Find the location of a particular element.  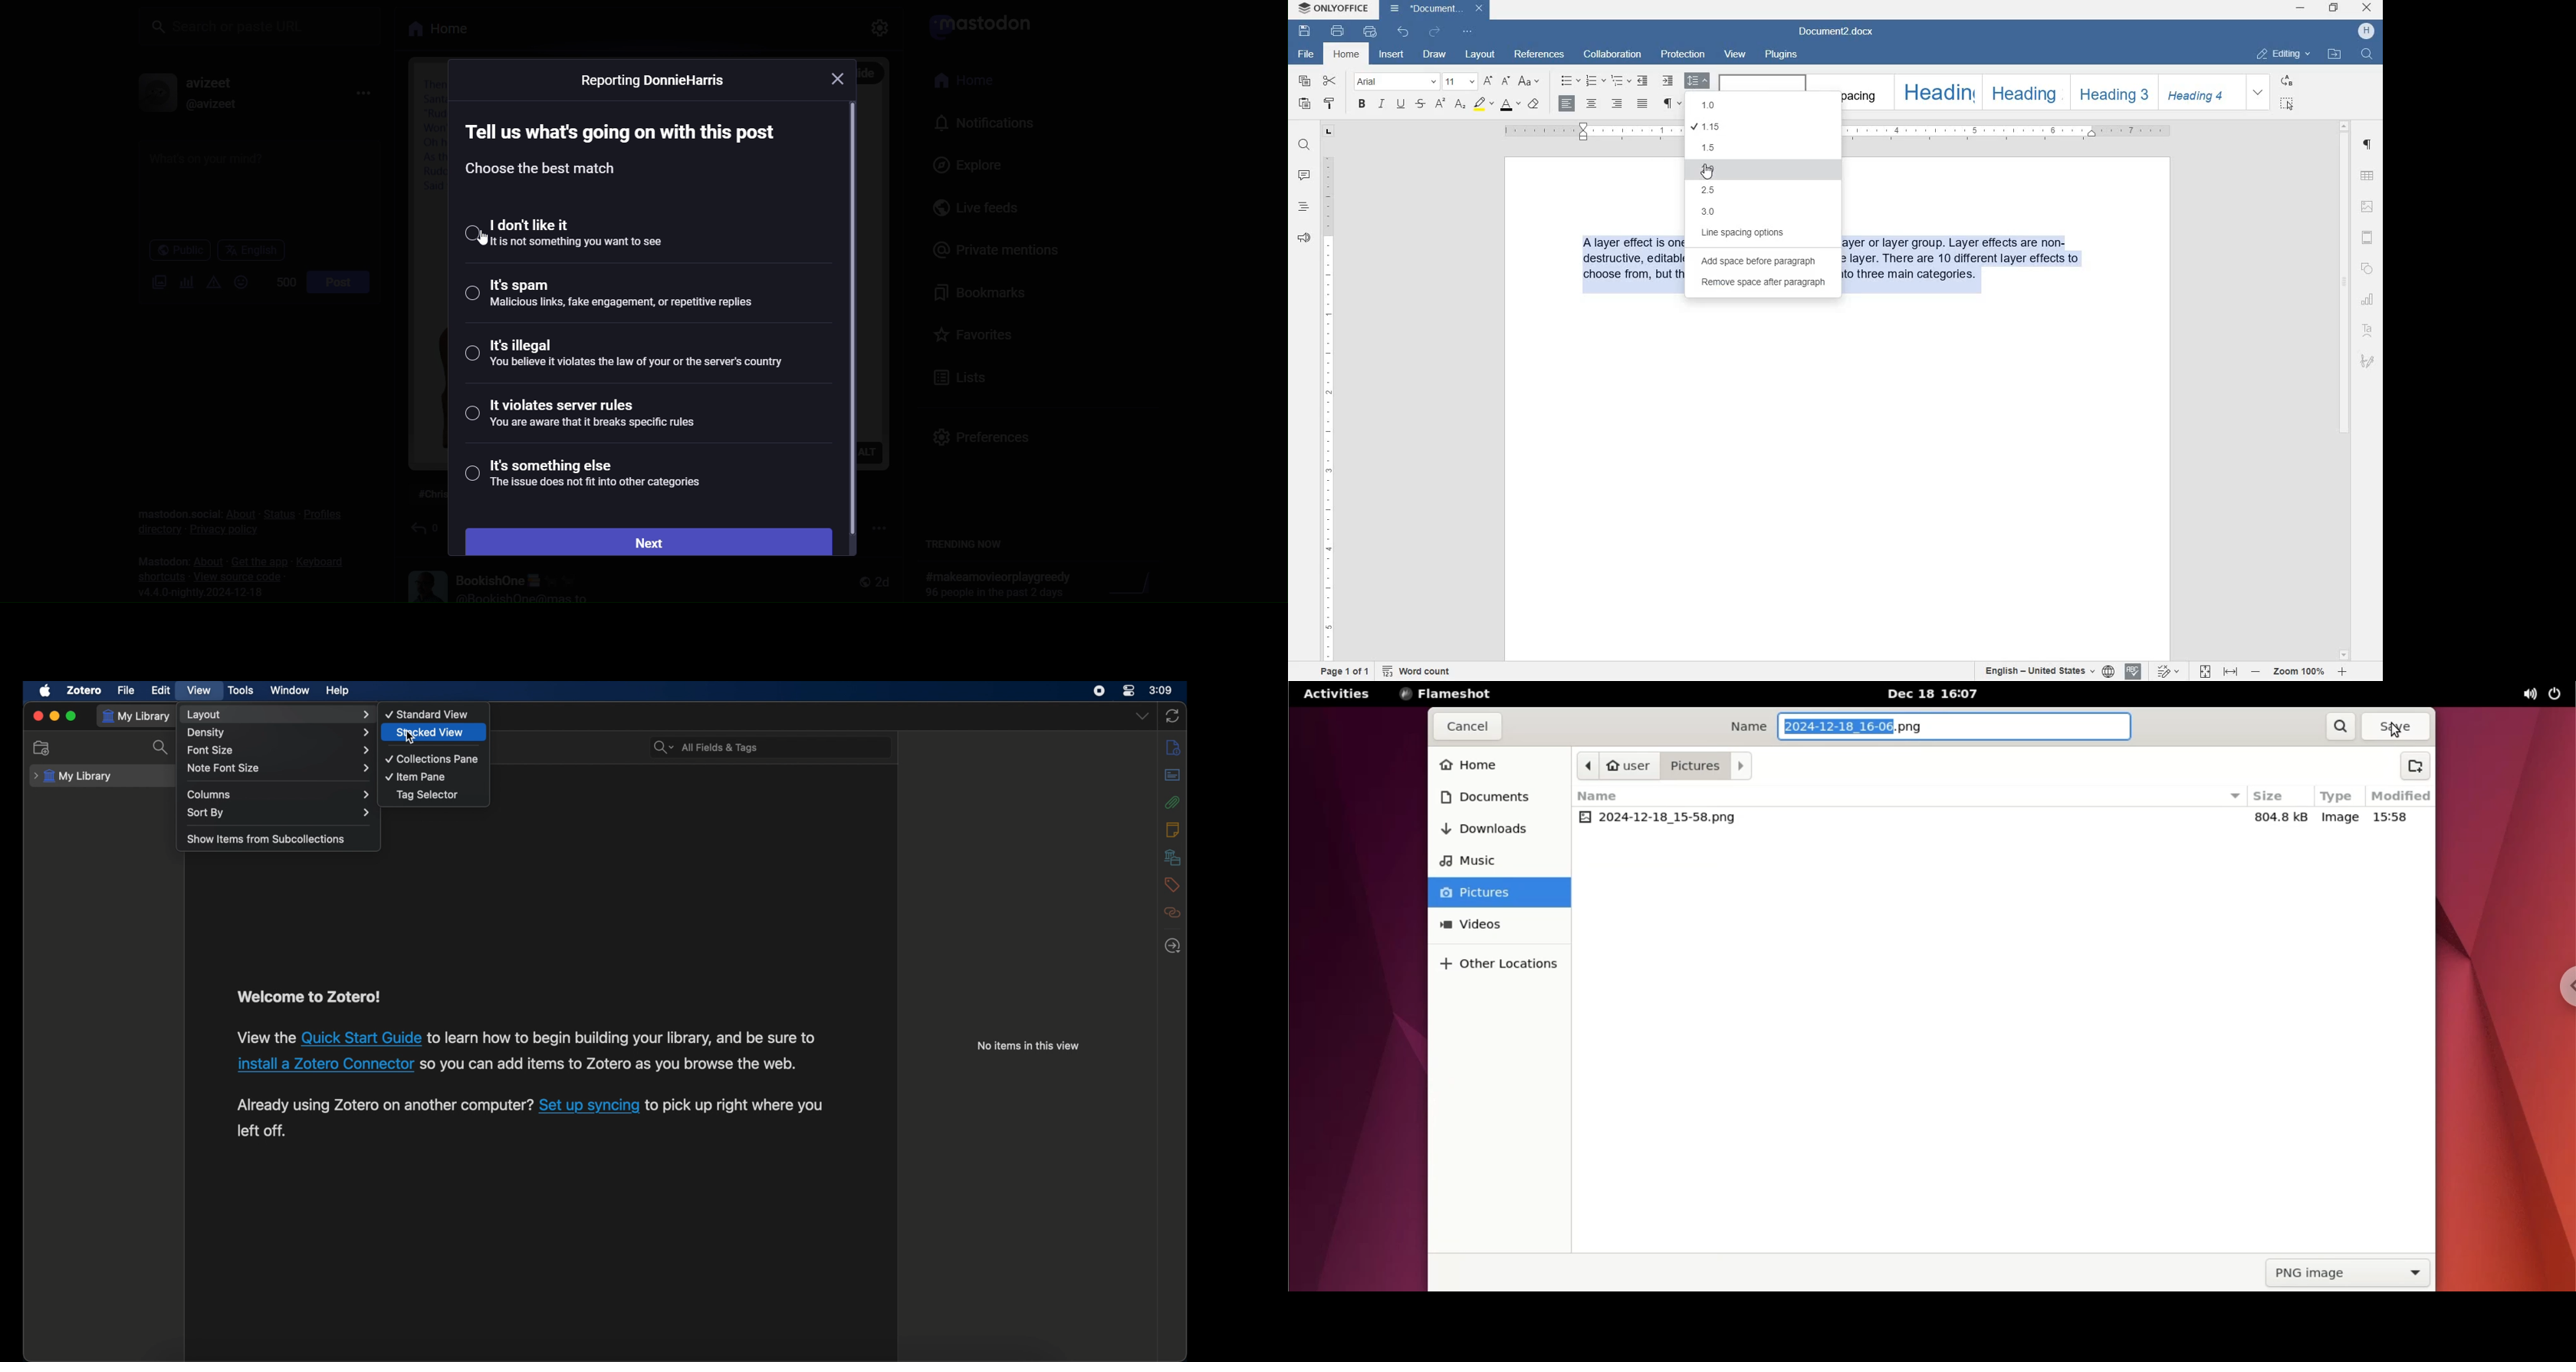

align right is located at coordinates (1617, 104).